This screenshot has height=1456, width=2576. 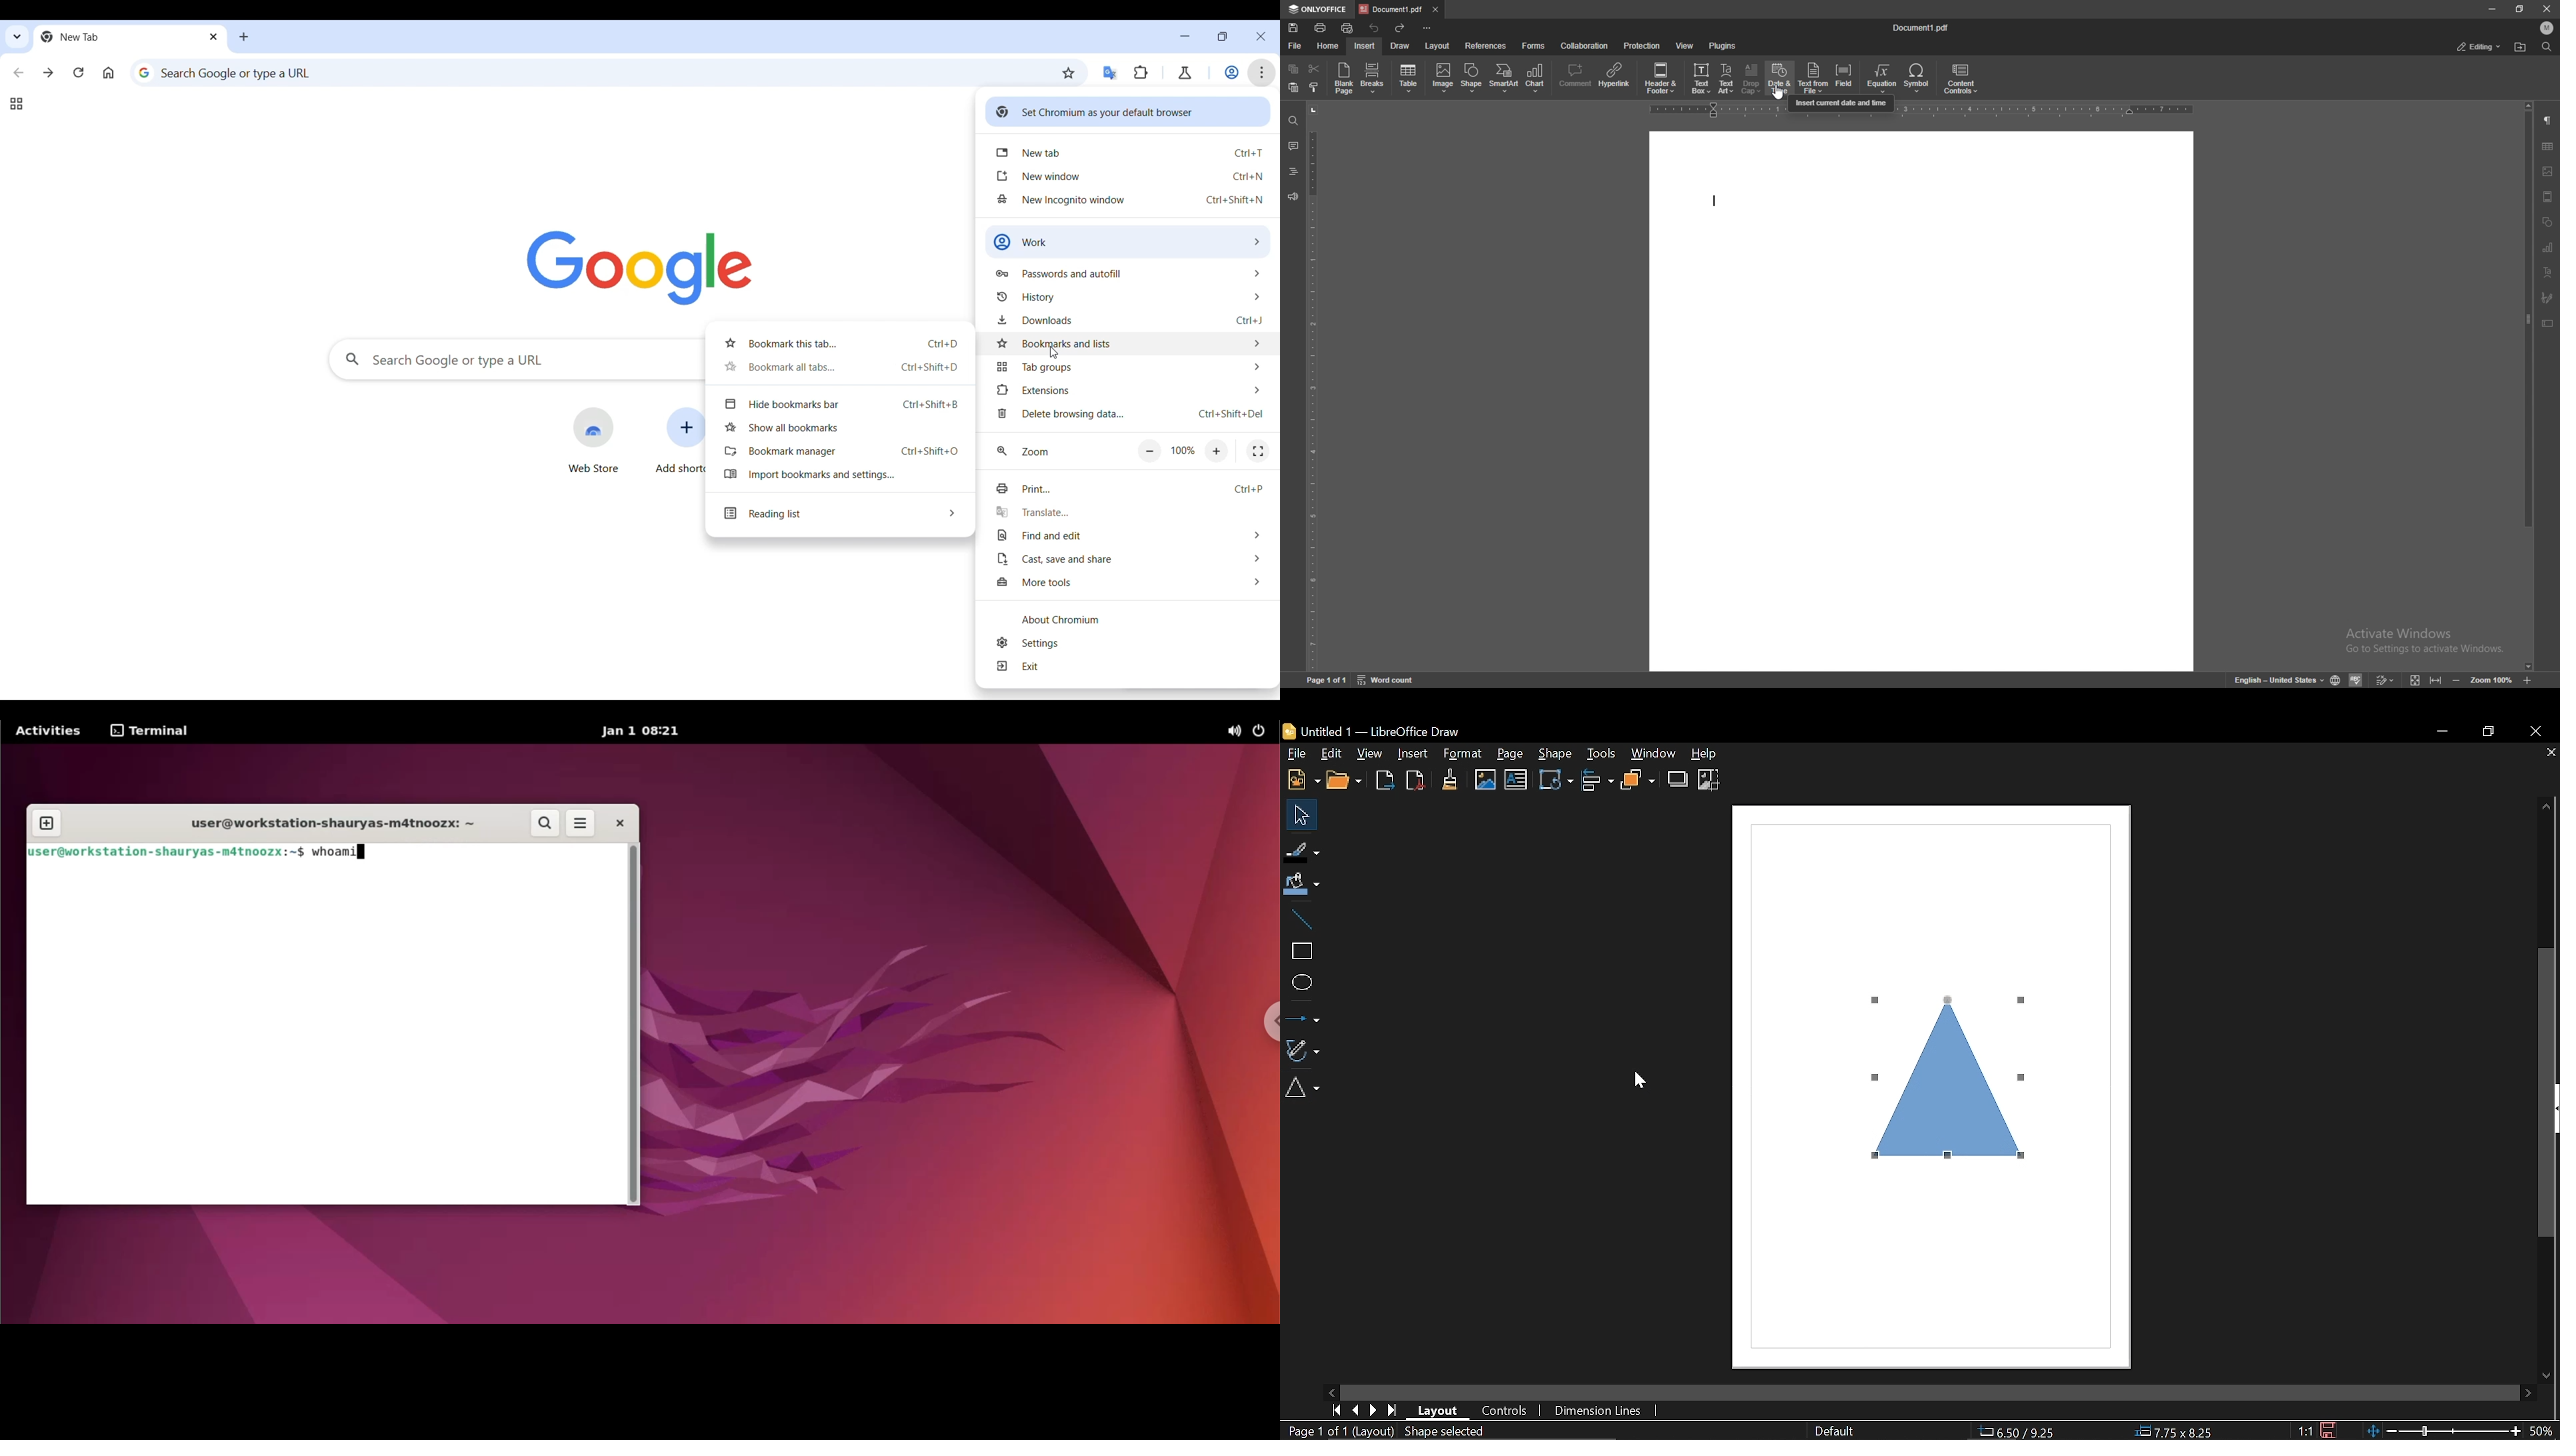 What do you see at coordinates (1584, 46) in the screenshot?
I see `collaboration` at bounding box center [1584, 46].